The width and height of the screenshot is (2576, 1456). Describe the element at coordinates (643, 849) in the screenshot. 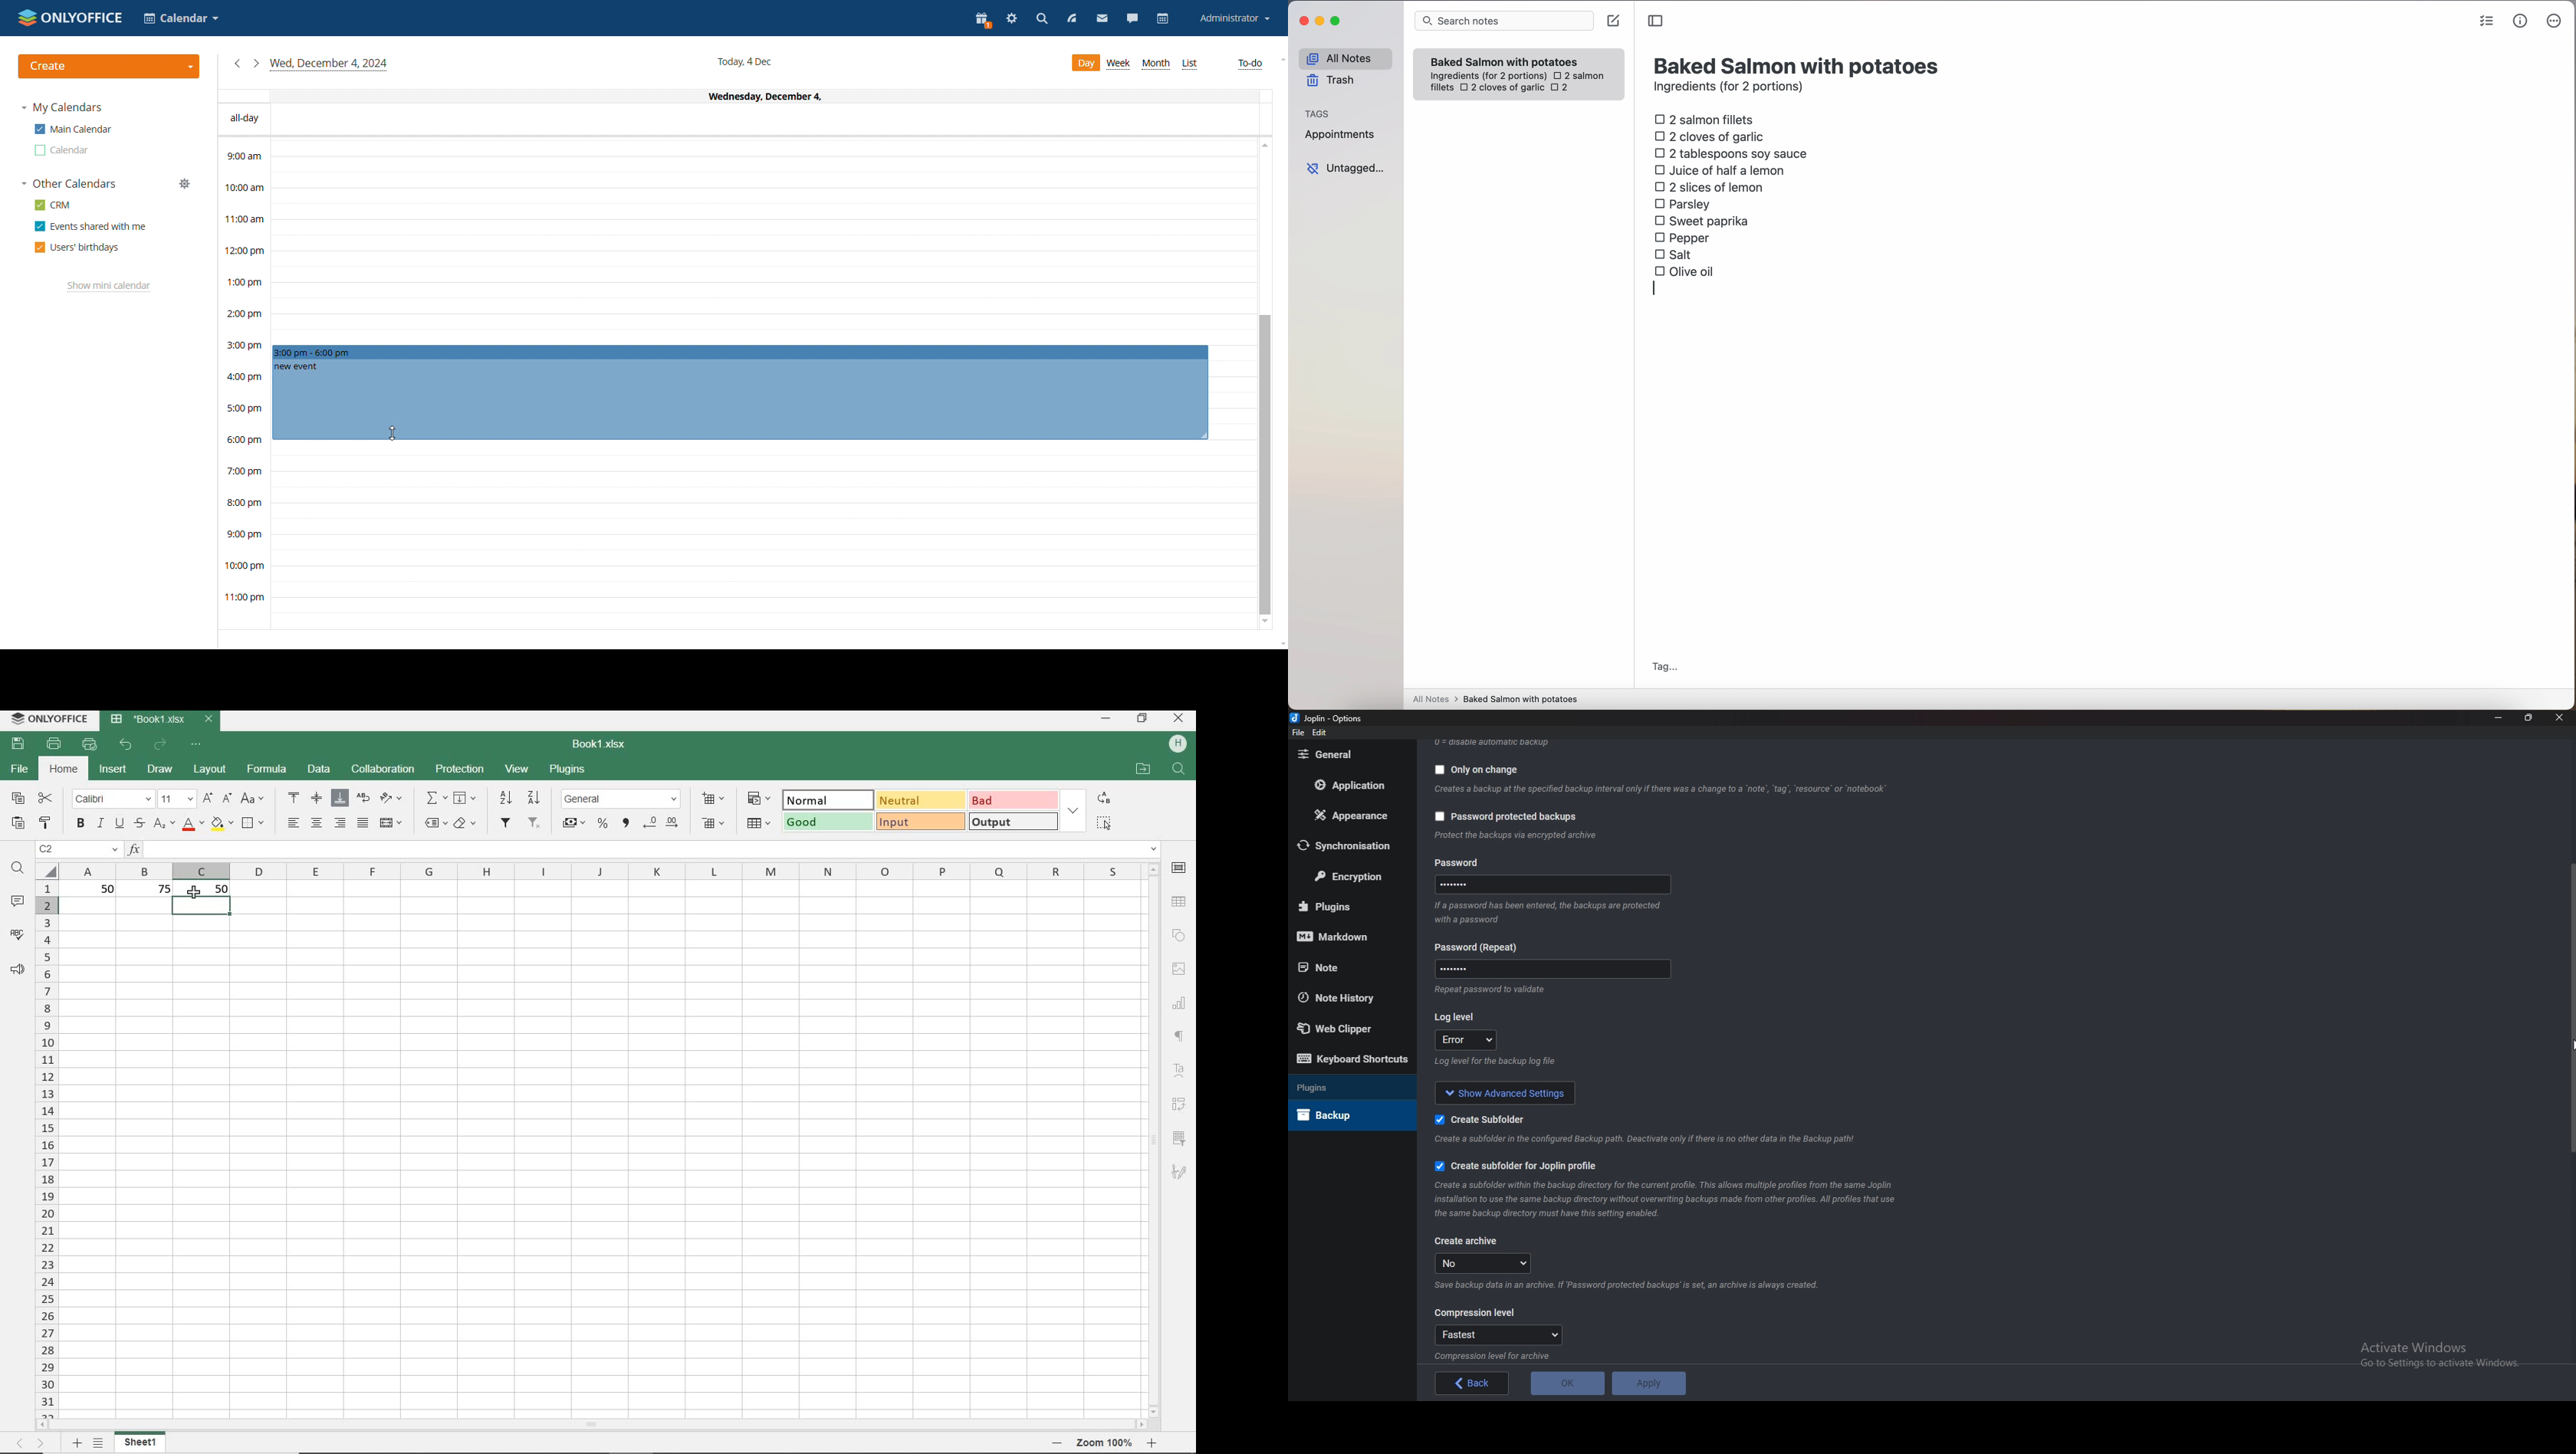

I see `Input function` at that location.